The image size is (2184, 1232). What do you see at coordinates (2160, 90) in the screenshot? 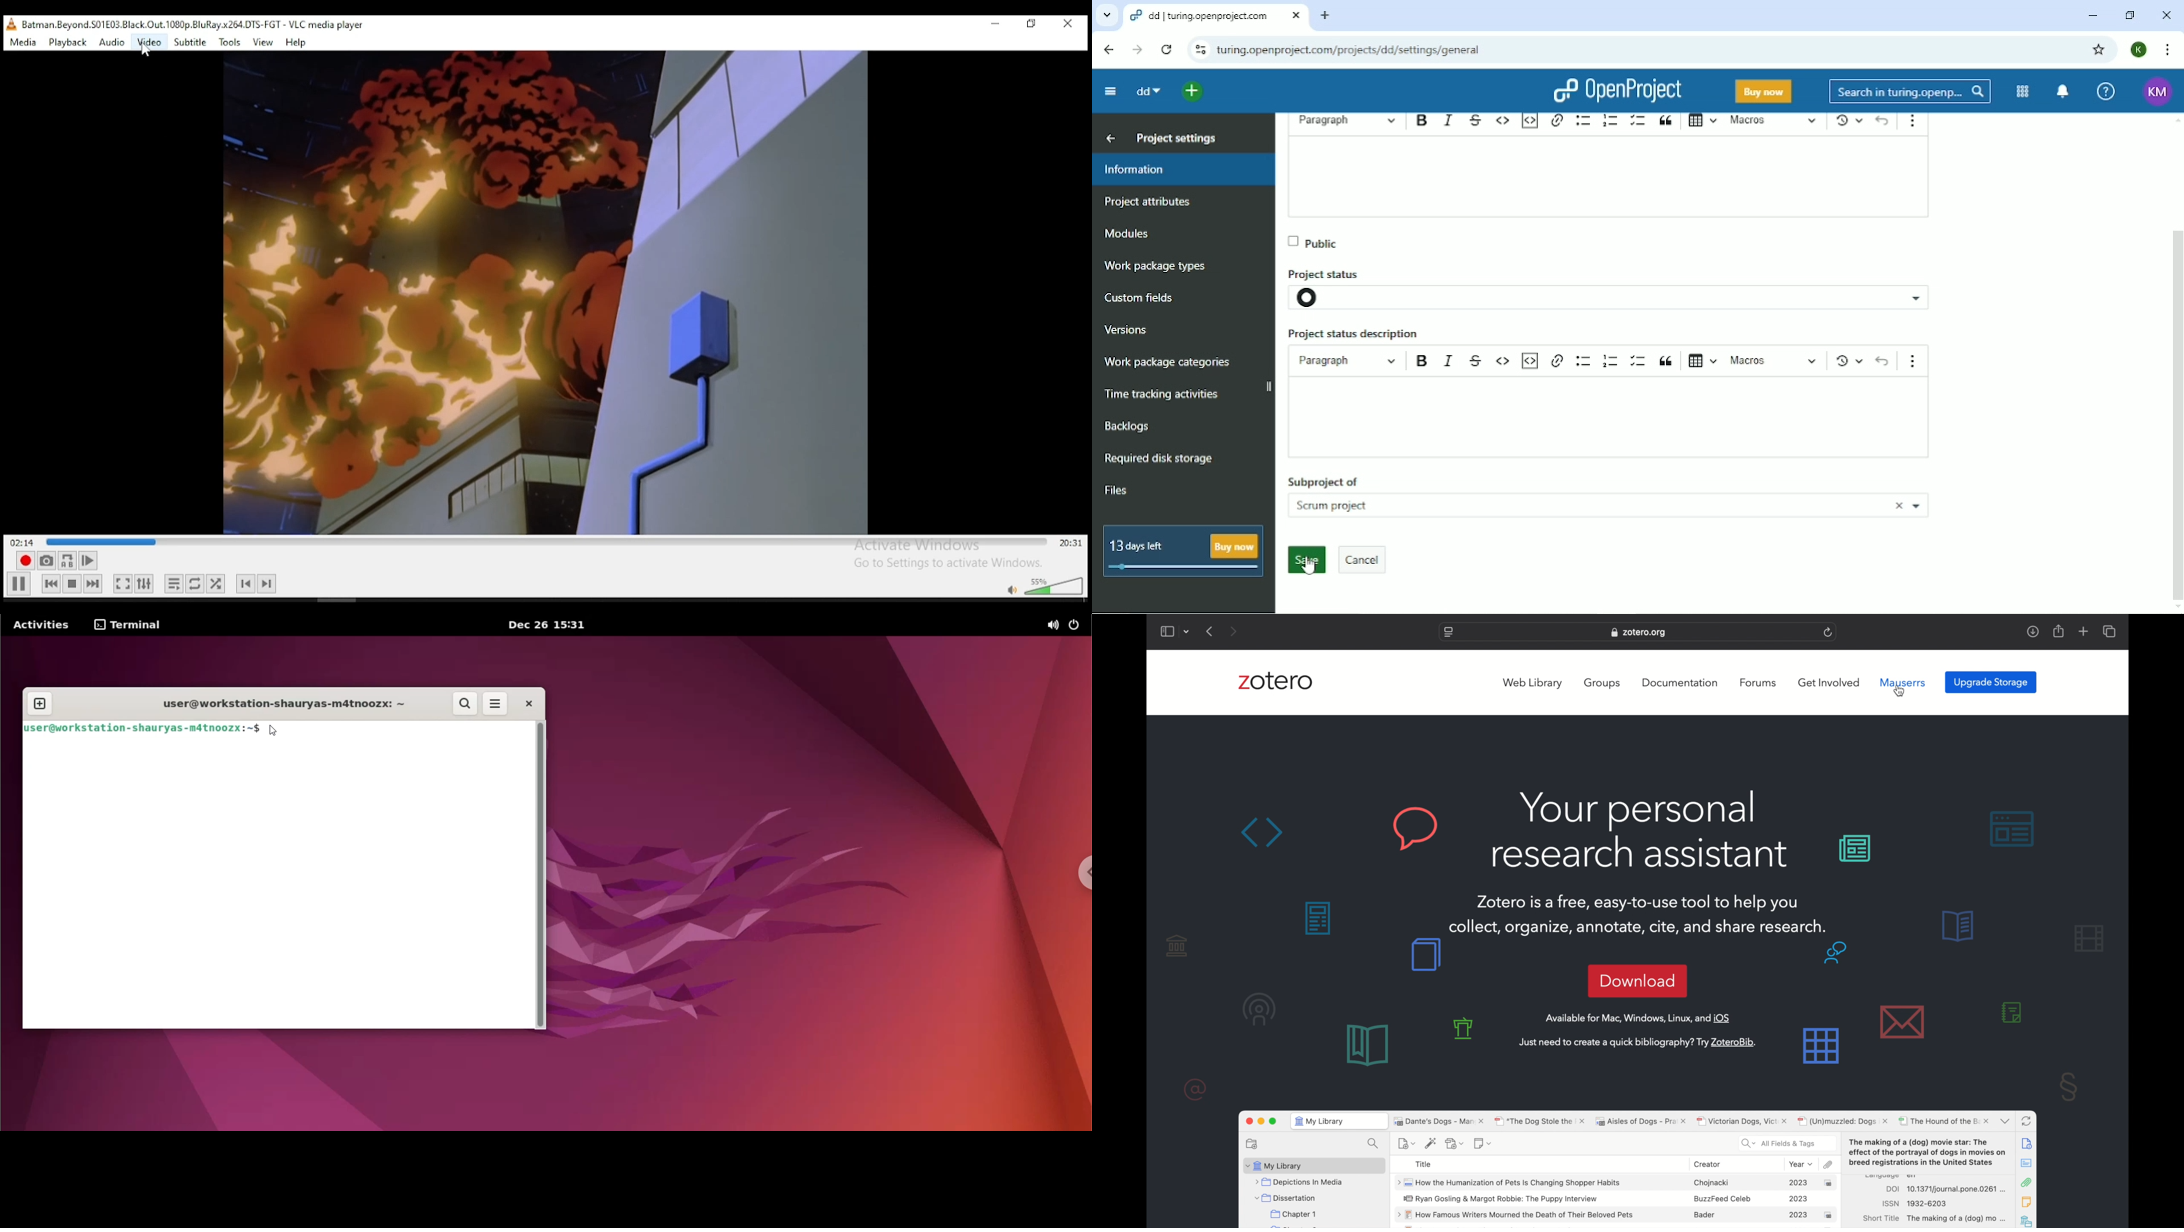
I see `KM` at bounding box center [2160, 90].